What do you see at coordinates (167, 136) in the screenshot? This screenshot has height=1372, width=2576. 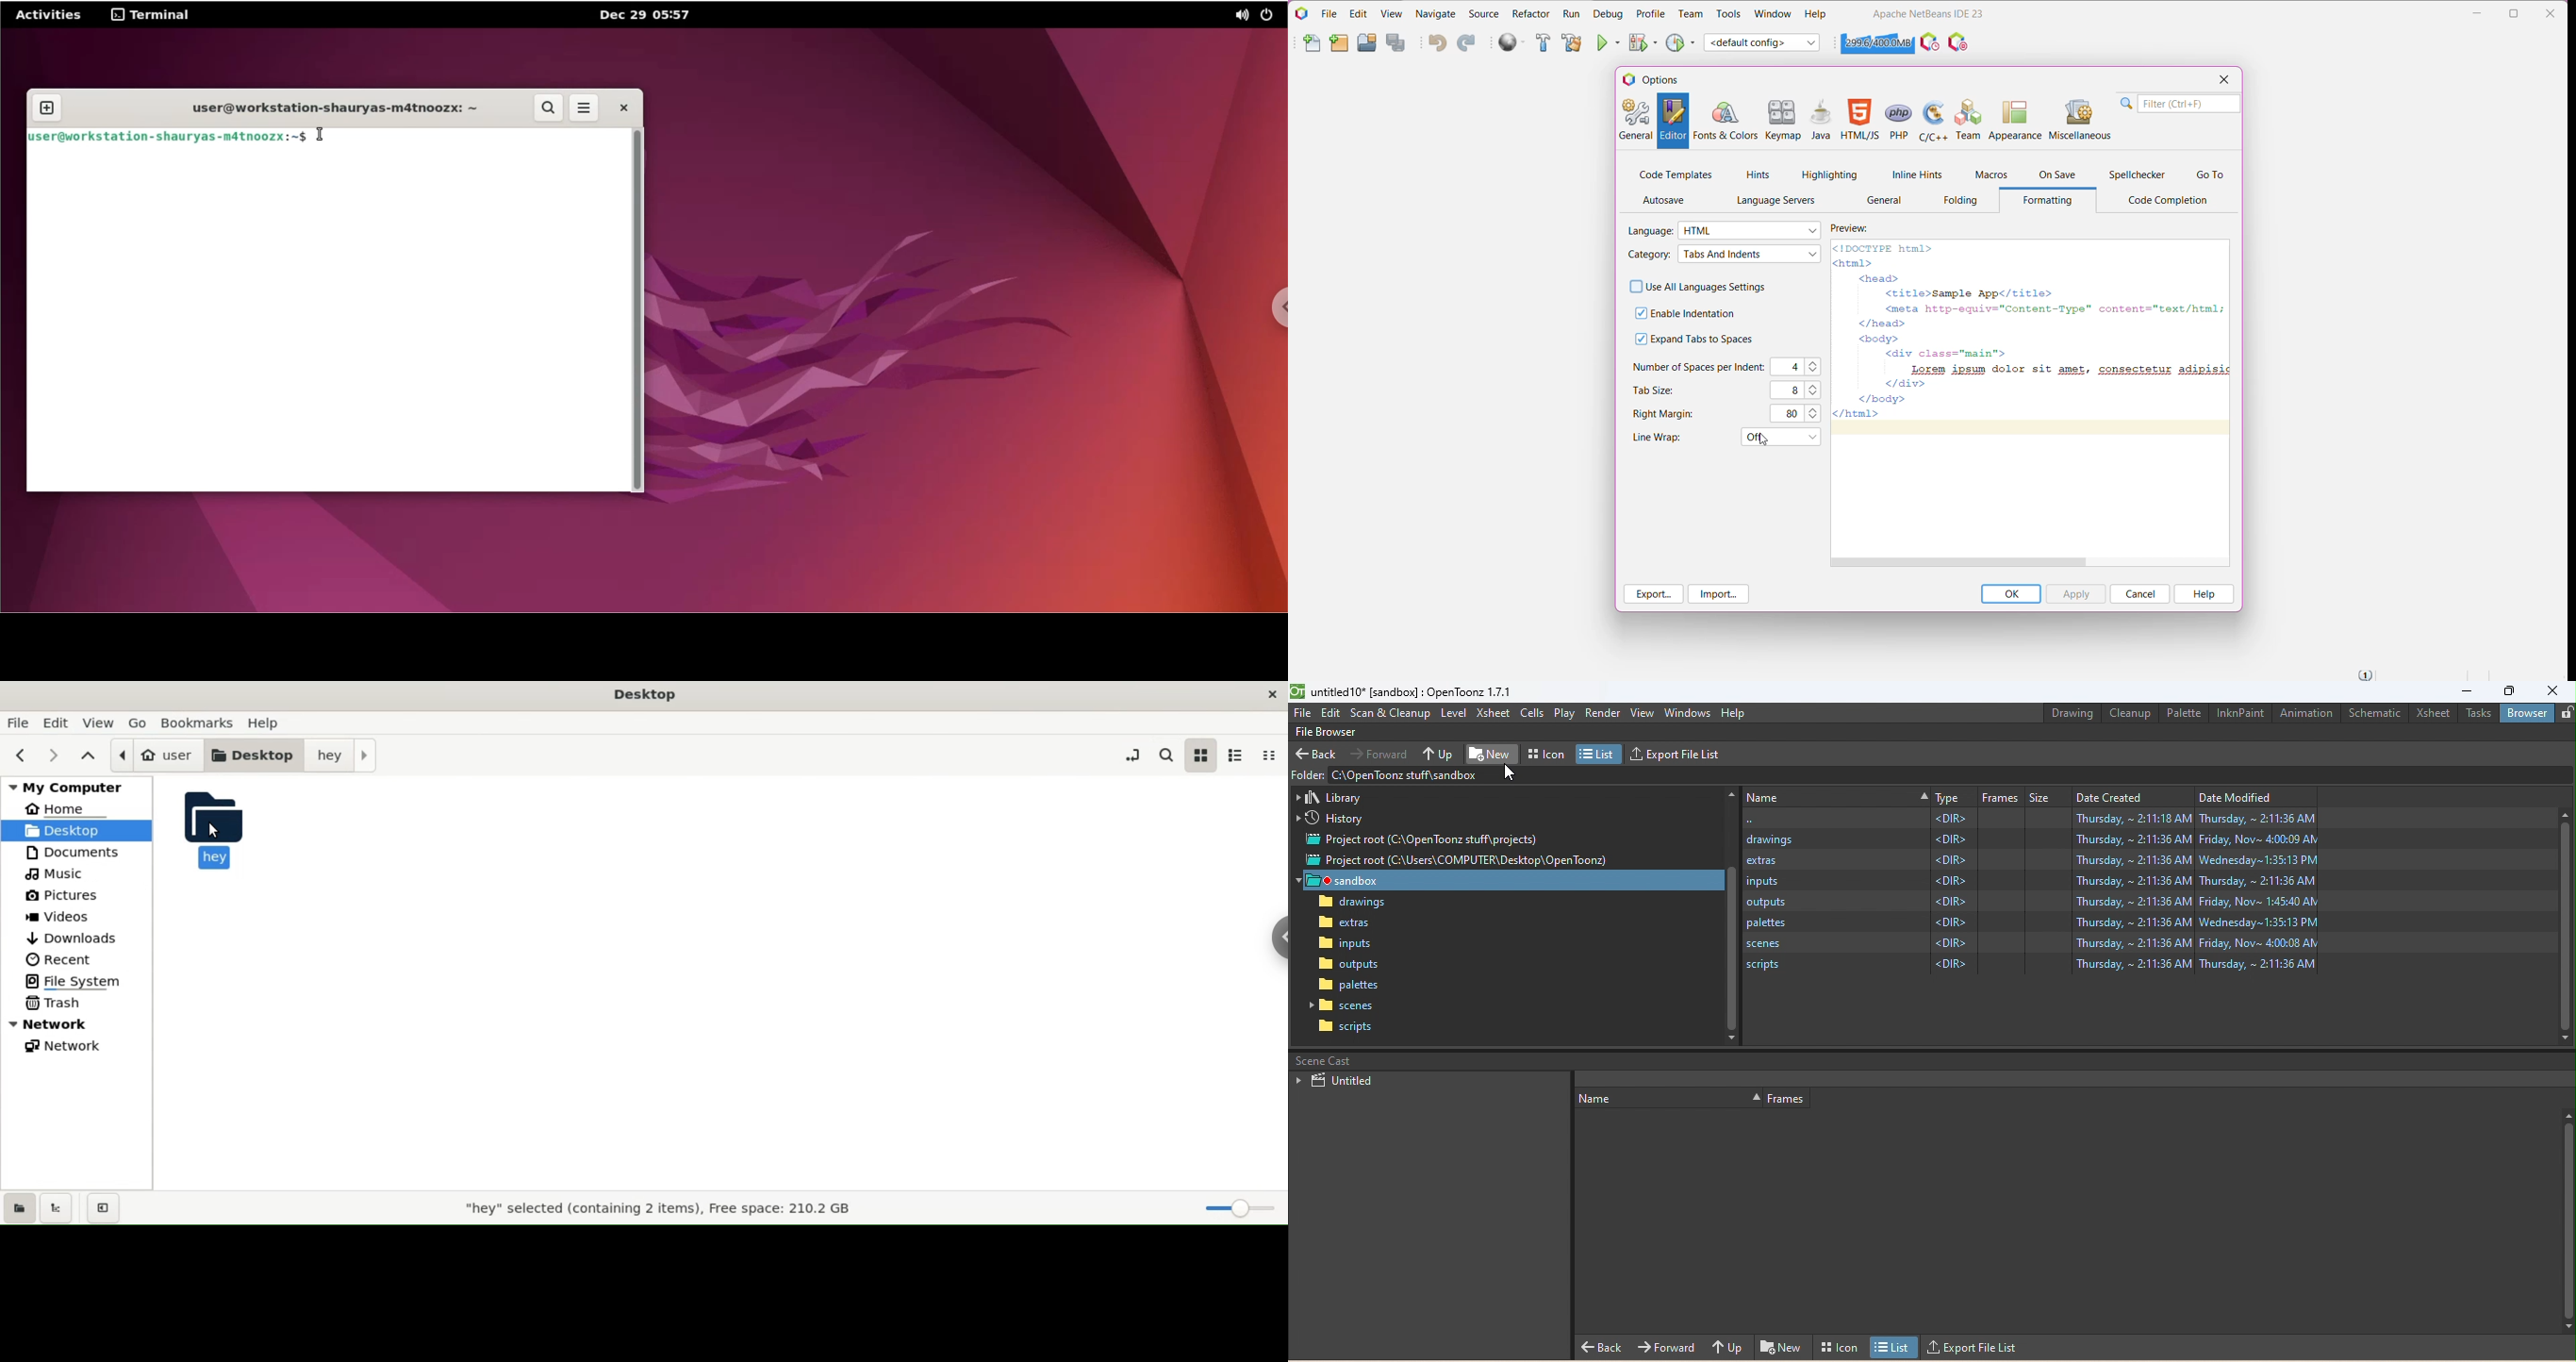 I see `user@workstation-shauryas-m4tnoozx:-` at bounding box center [167, 136].